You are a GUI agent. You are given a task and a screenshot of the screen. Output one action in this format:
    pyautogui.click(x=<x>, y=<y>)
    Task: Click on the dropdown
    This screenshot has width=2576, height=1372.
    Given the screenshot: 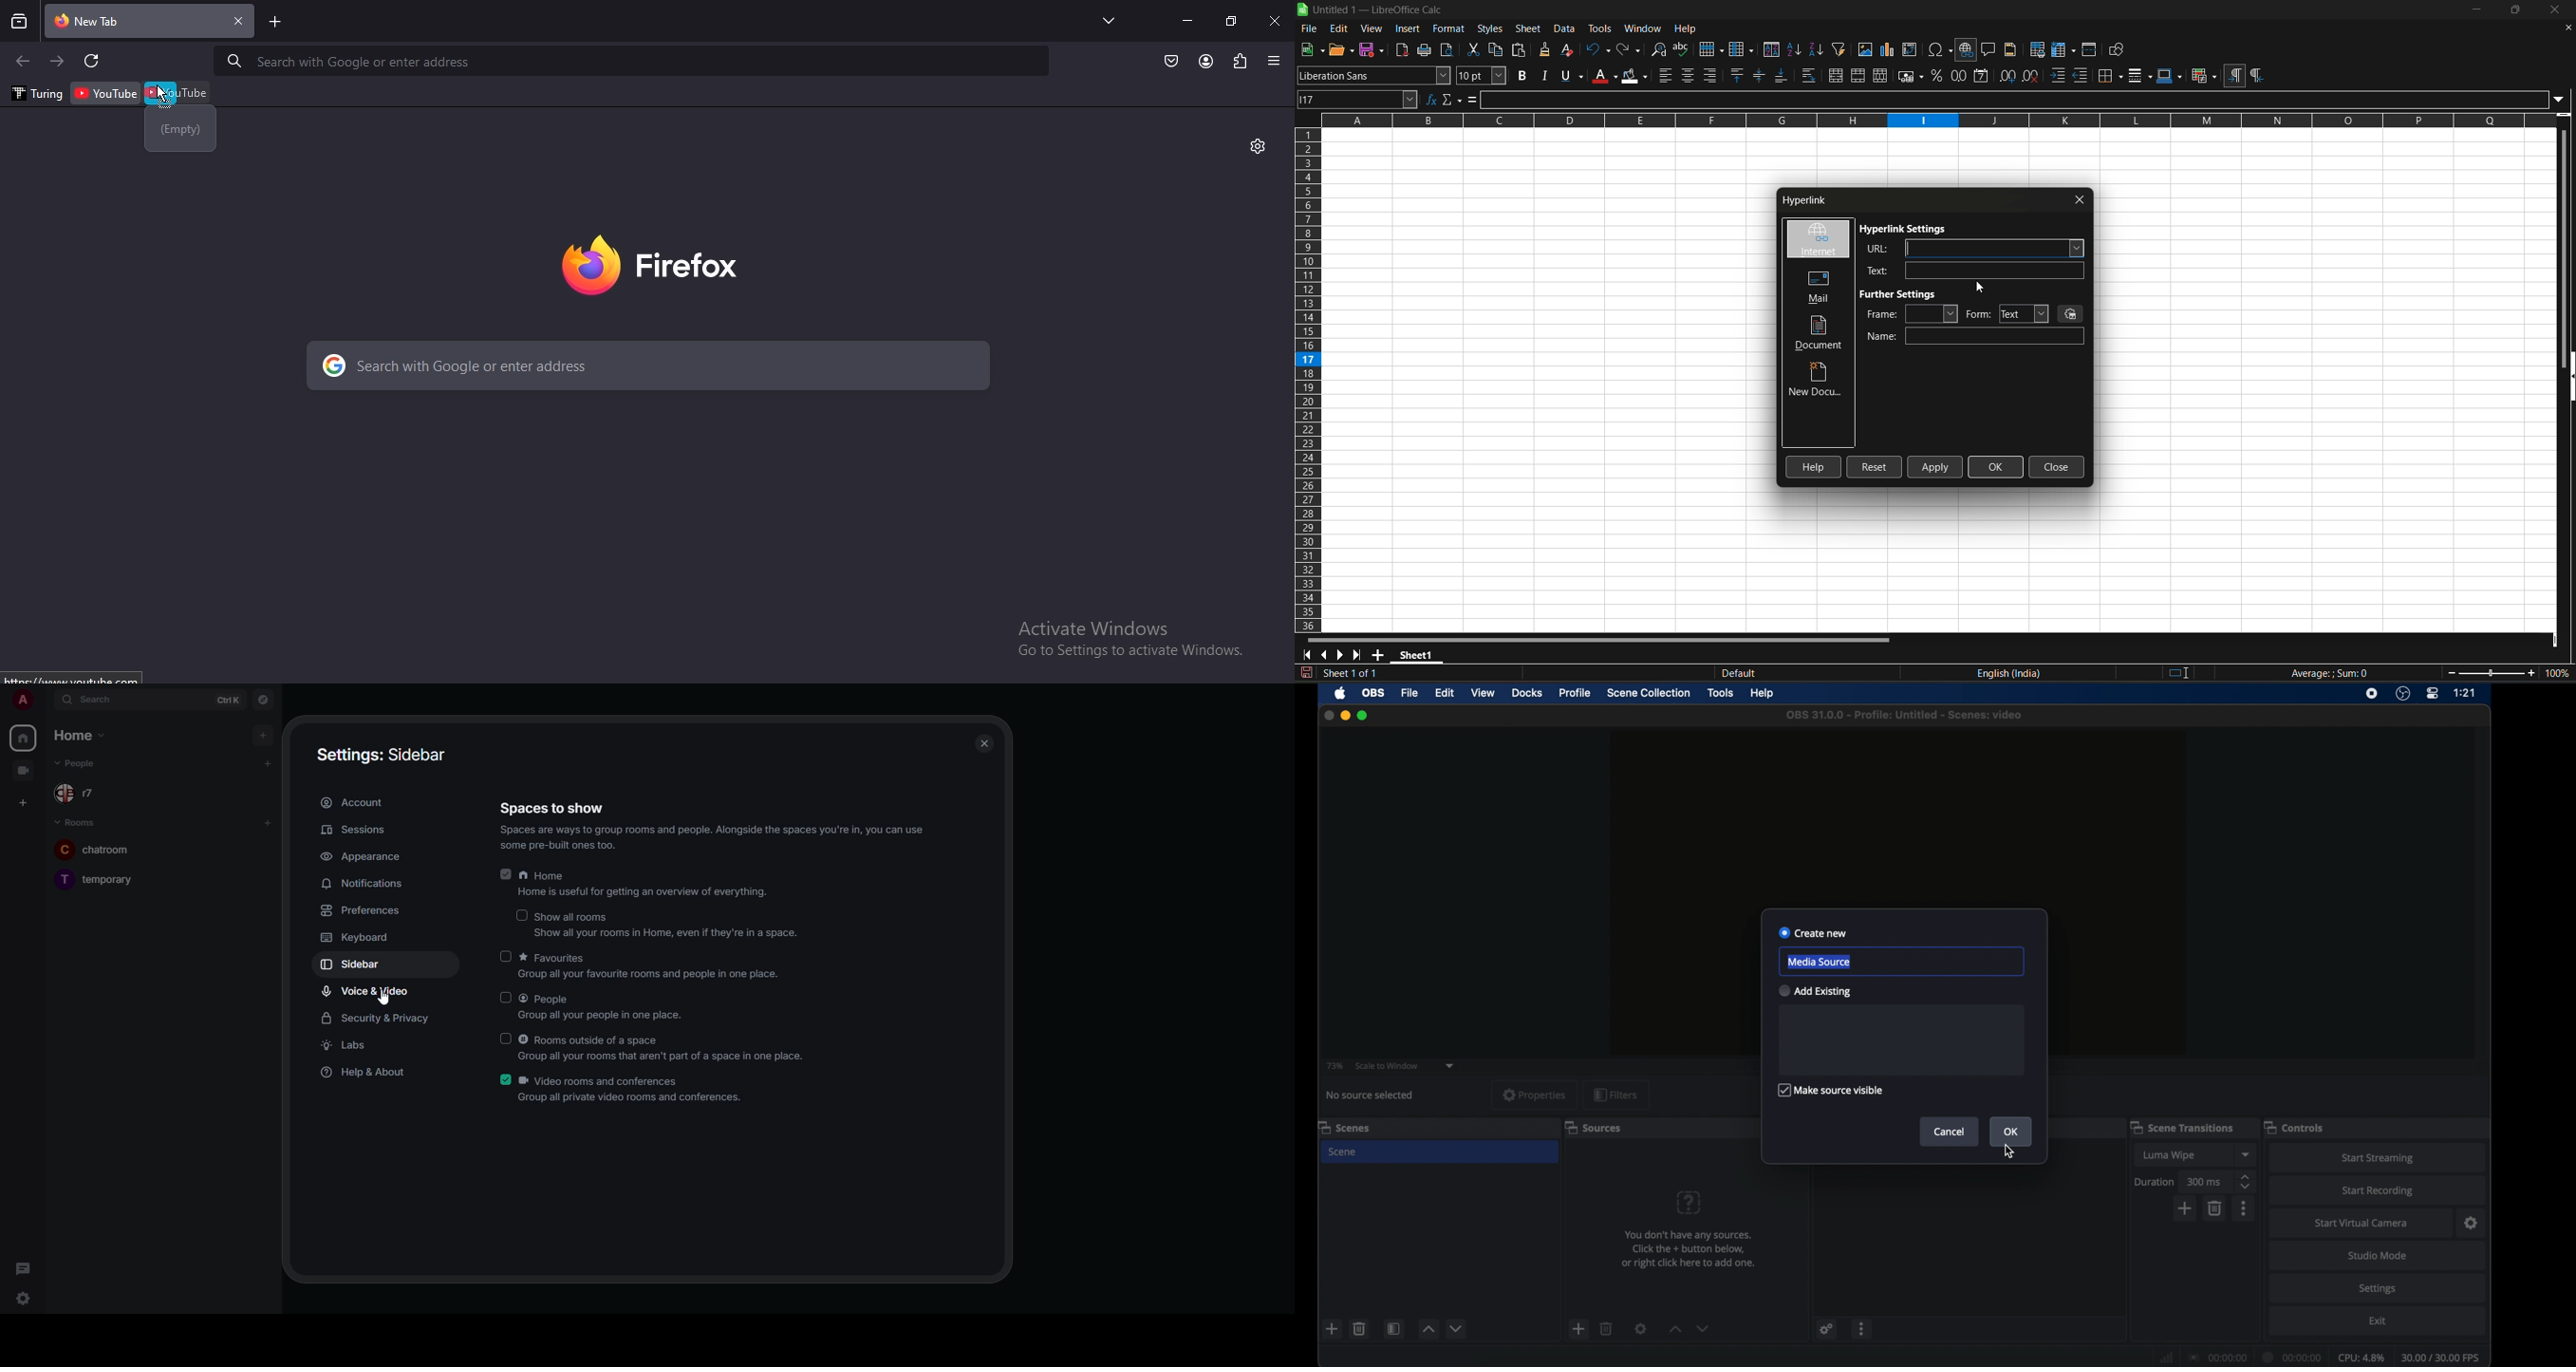 What is the action you would take?
    pyautogui.click(x=2246, y=1154)
    